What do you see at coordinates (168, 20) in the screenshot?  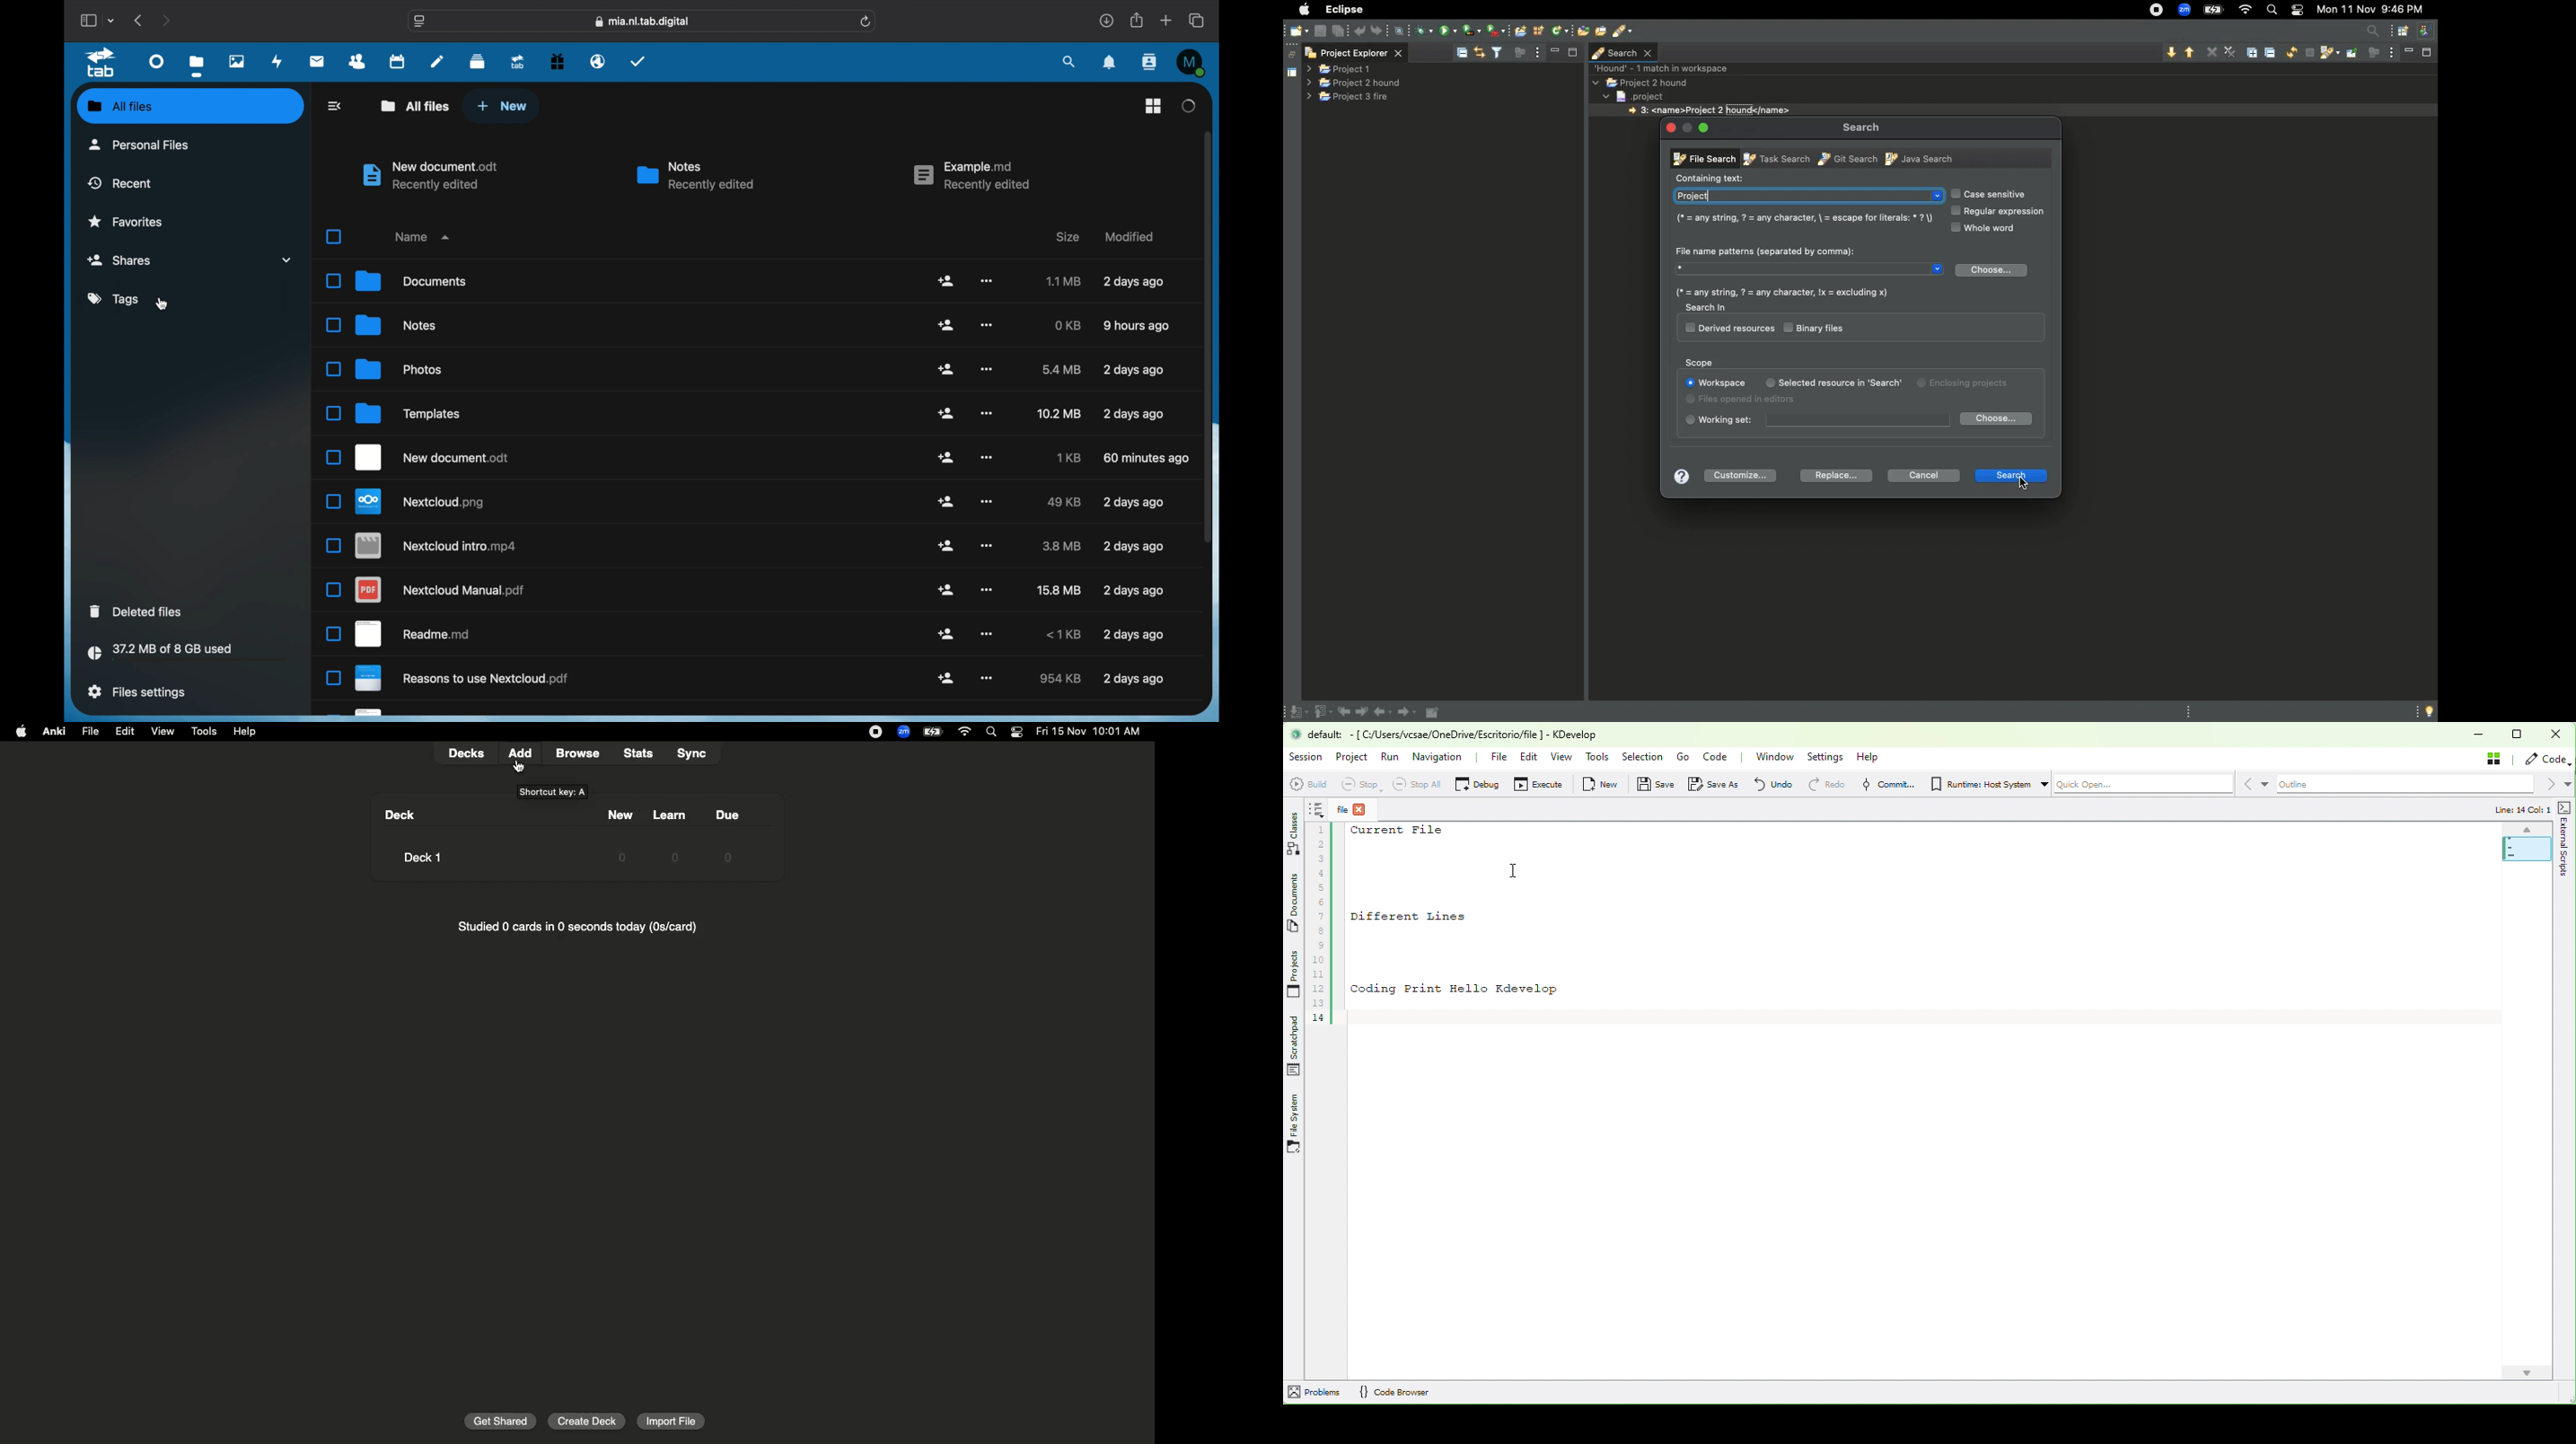 I see `next` at bounding box center [168, 20].